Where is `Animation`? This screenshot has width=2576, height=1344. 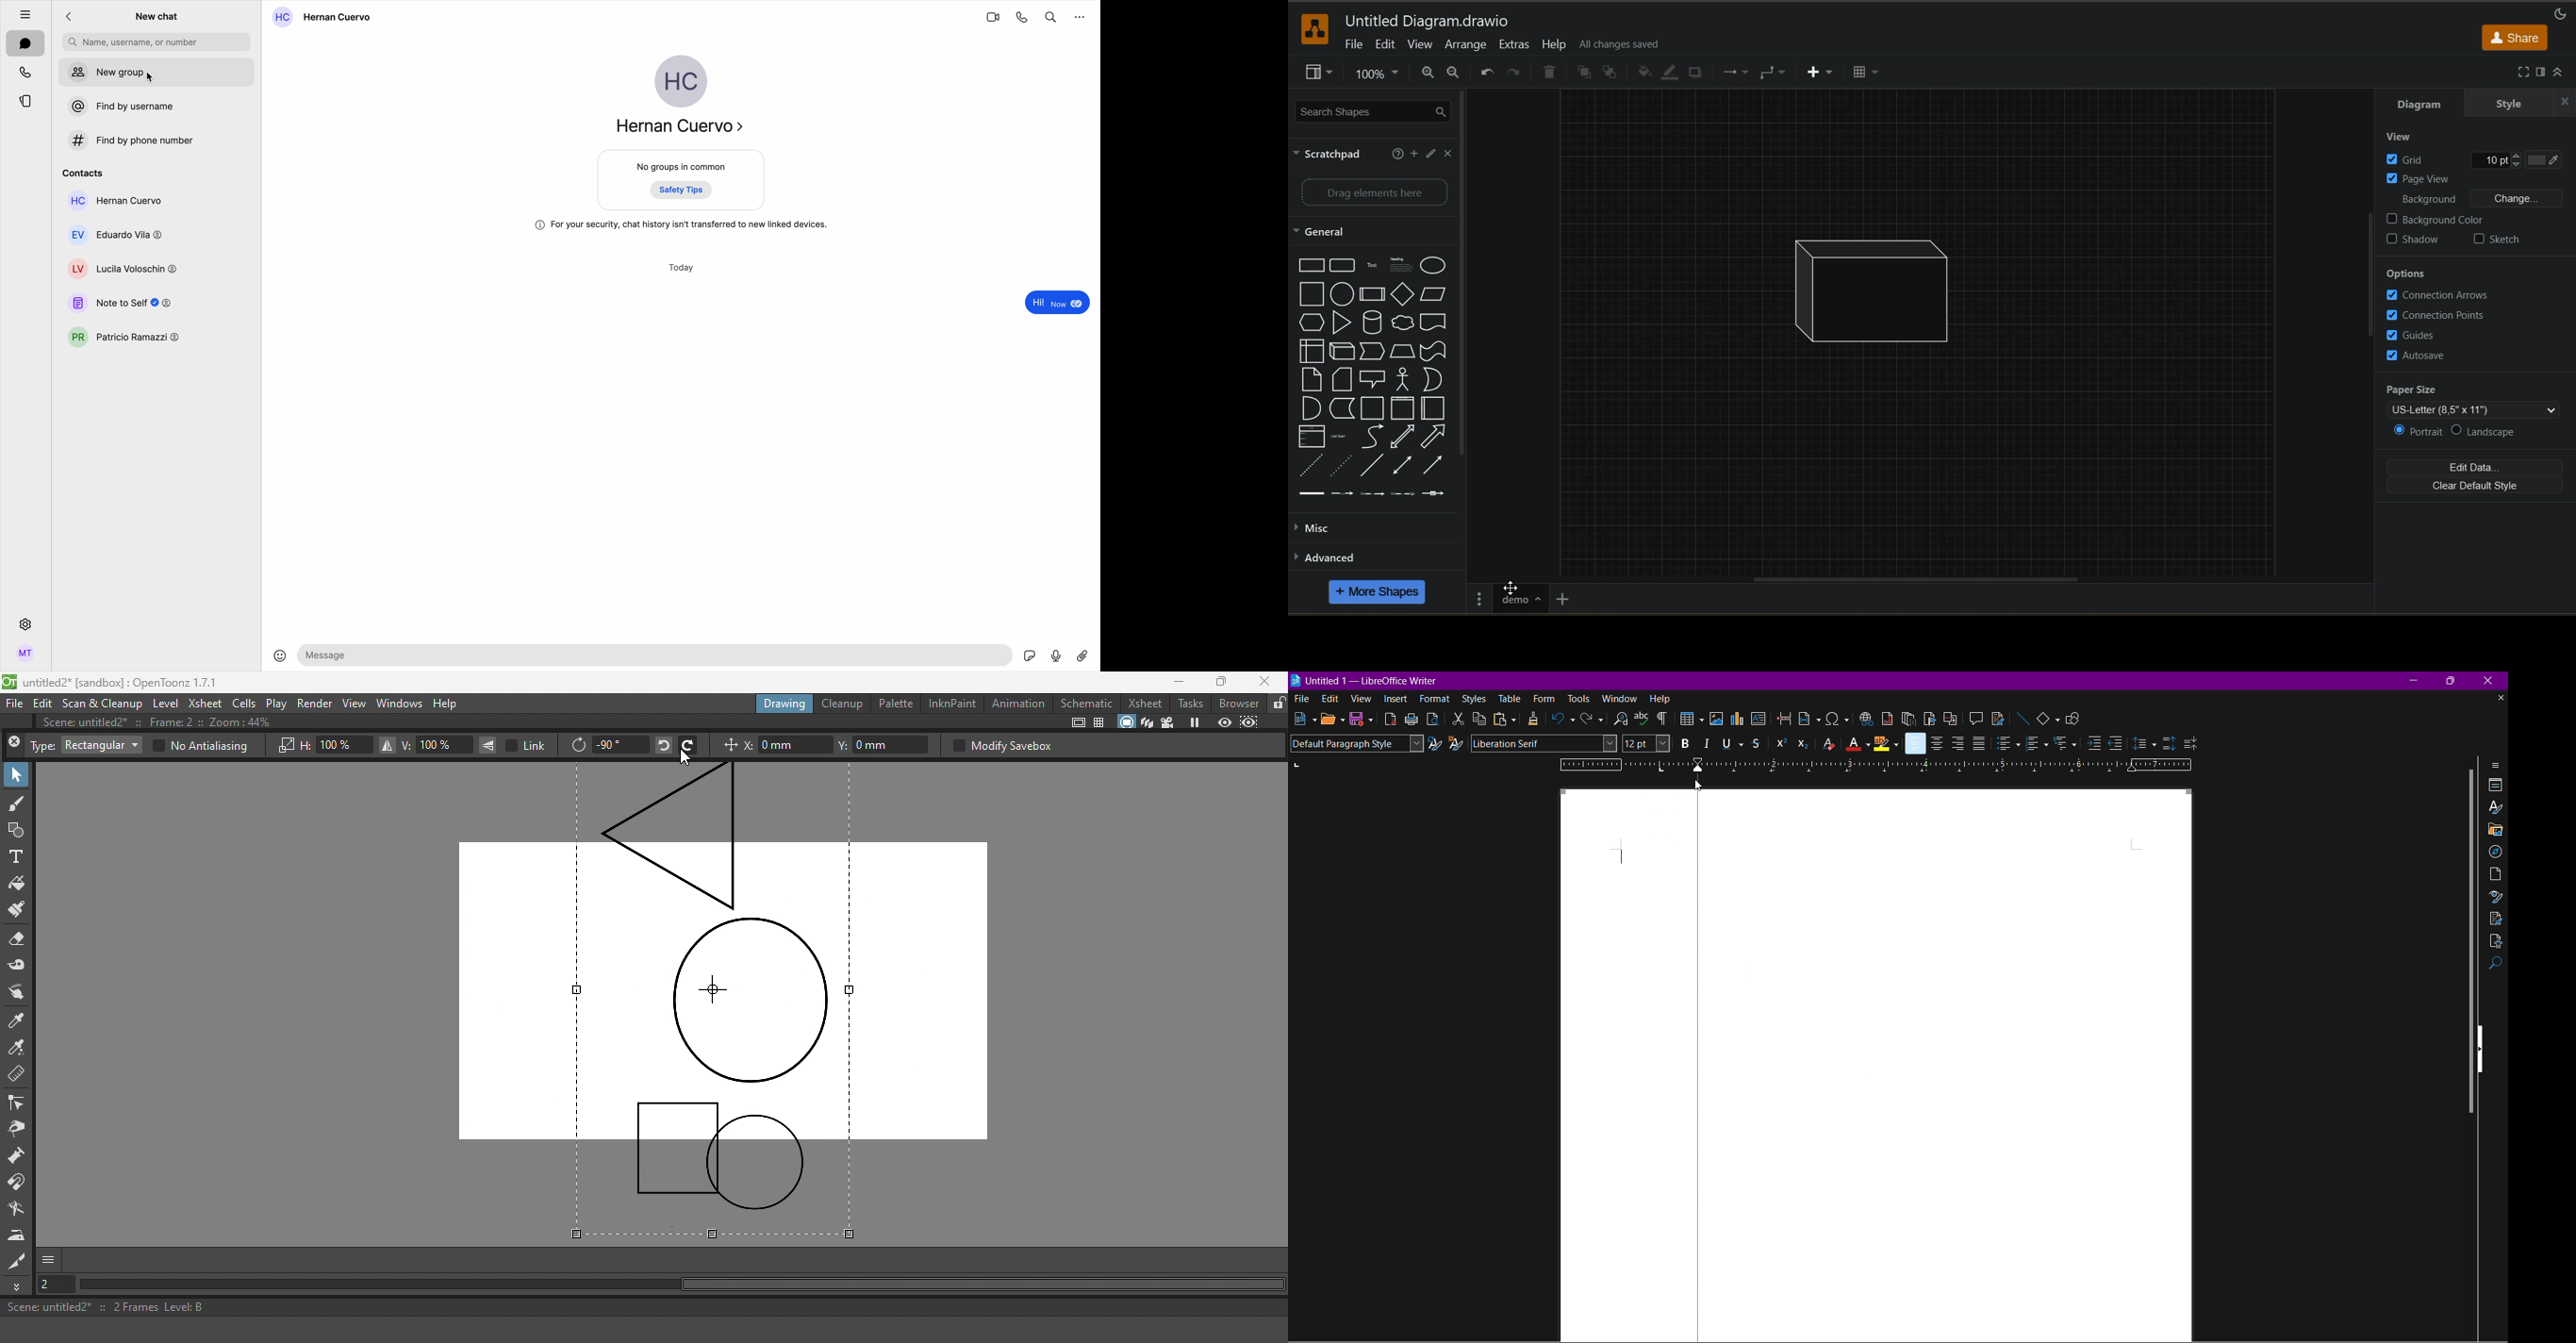
Animation is located at coordinates (1019, 703).